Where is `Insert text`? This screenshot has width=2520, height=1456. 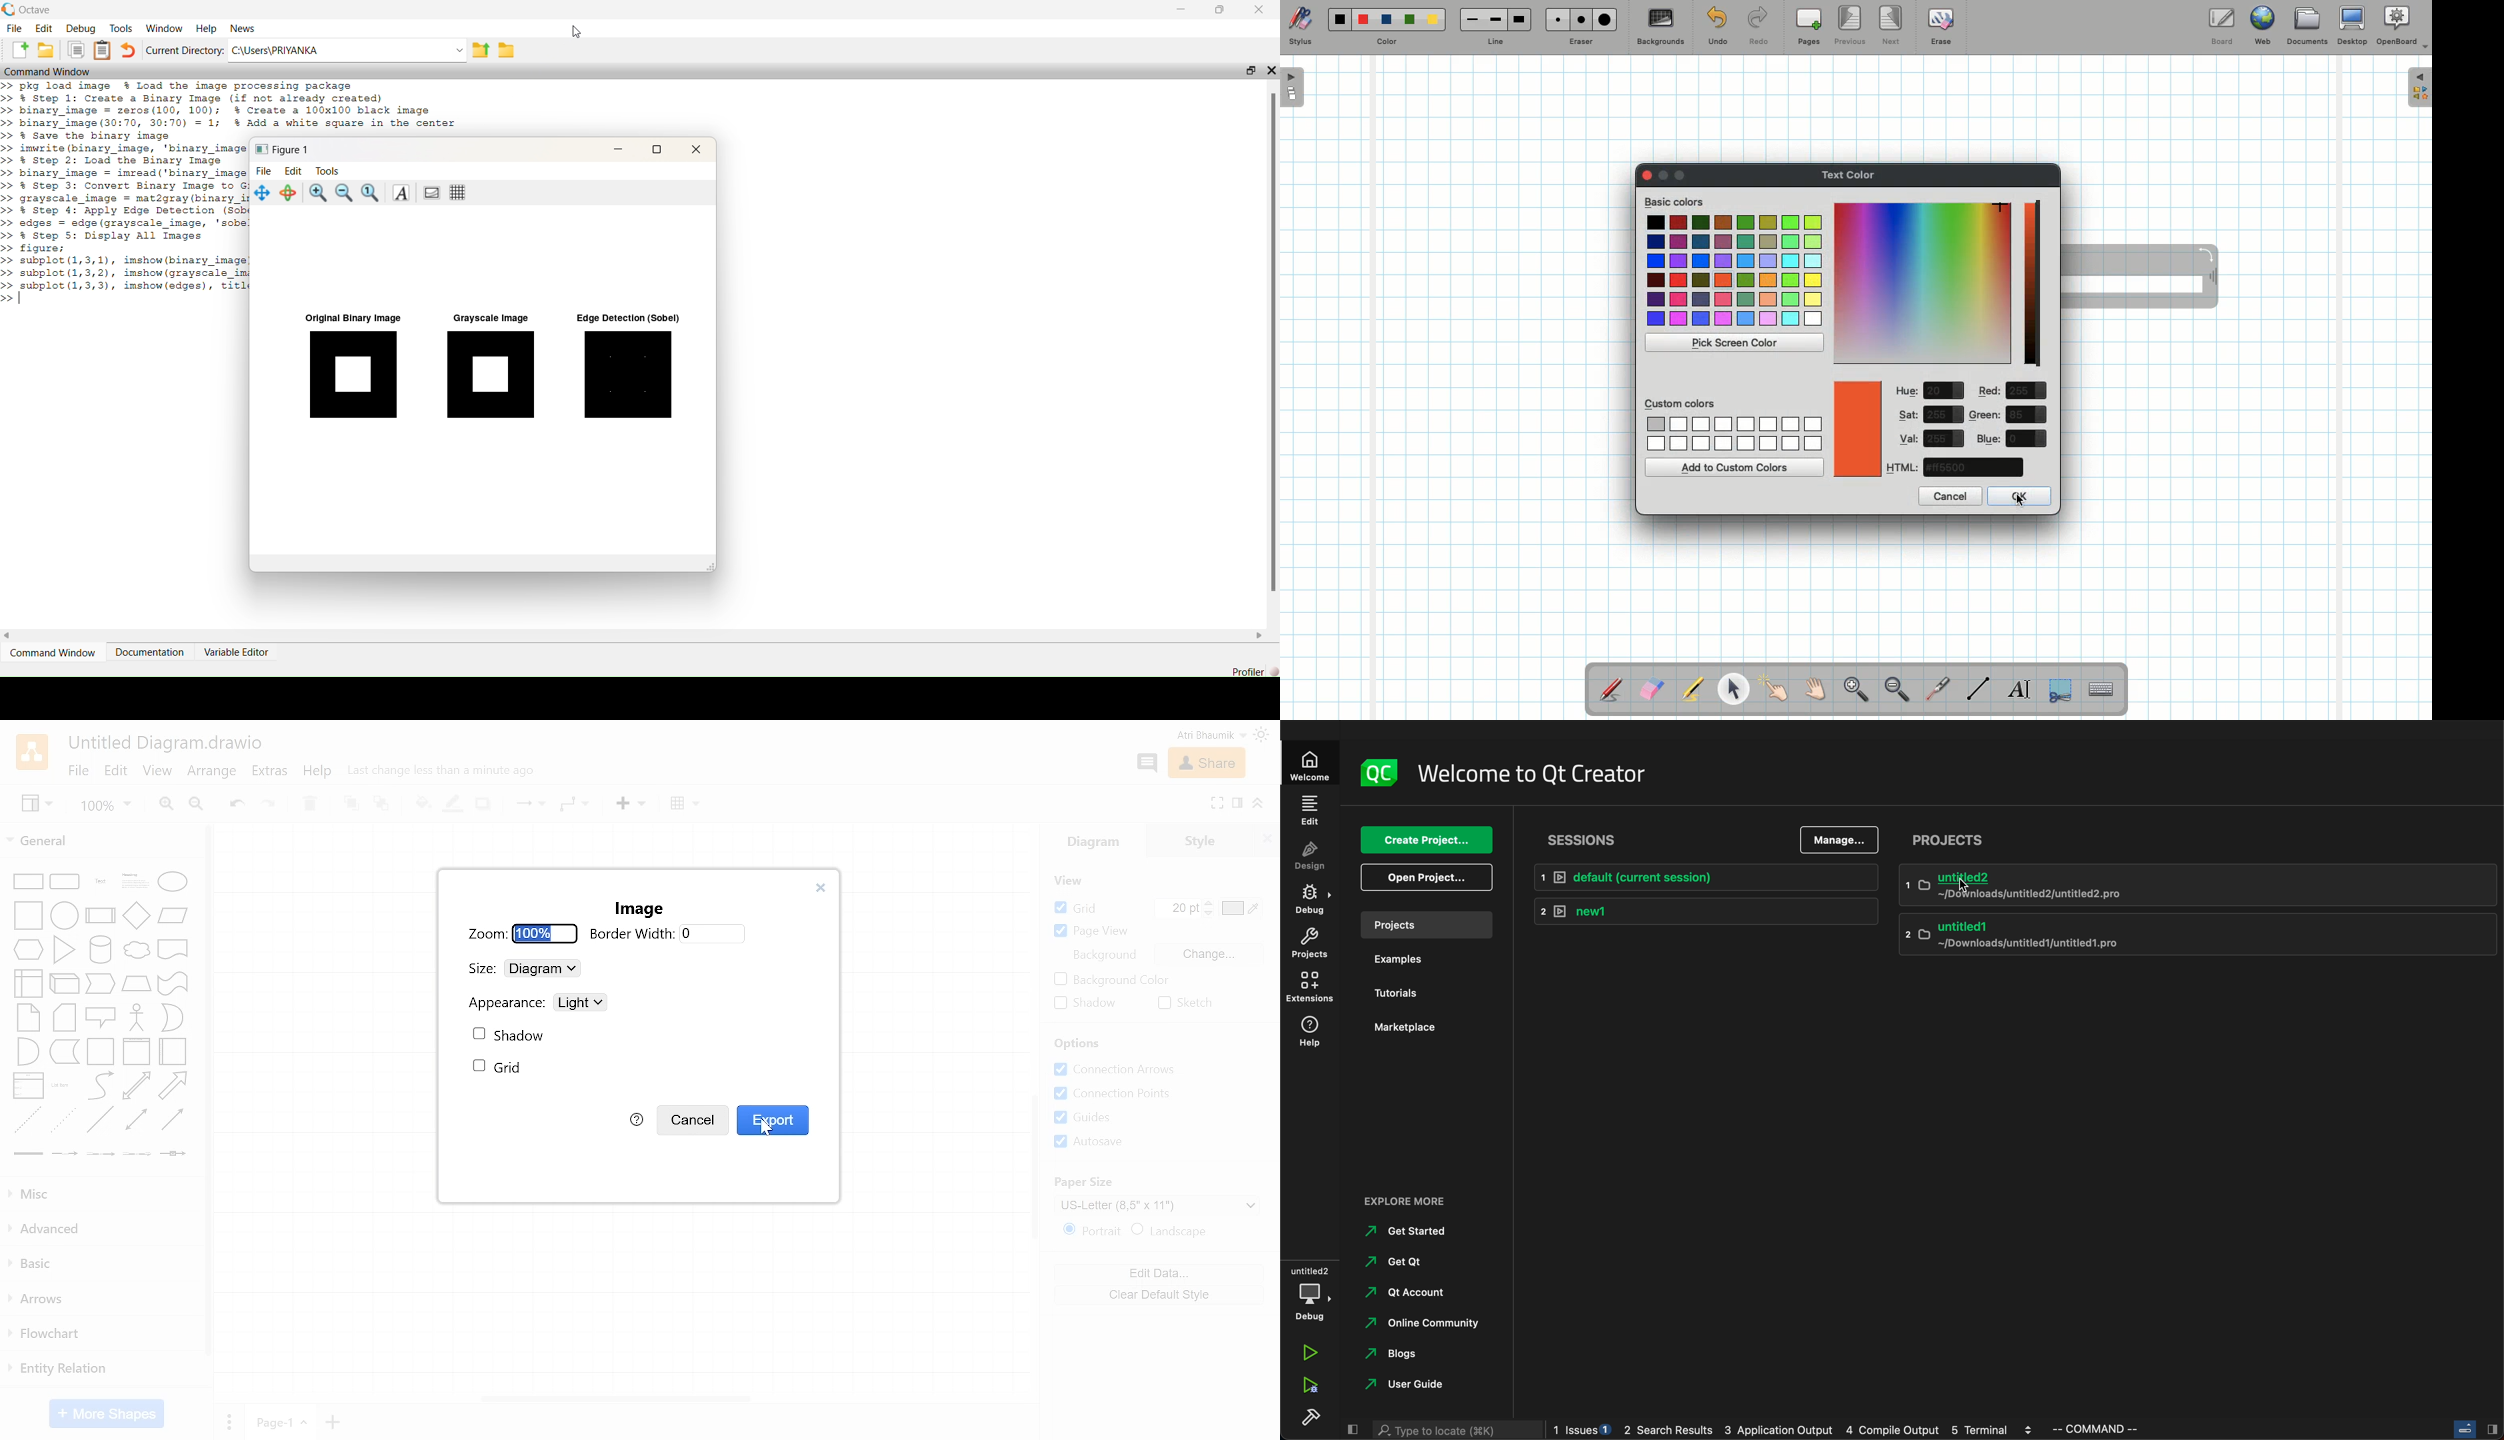 Insert text is located at coordinates (402, 193).